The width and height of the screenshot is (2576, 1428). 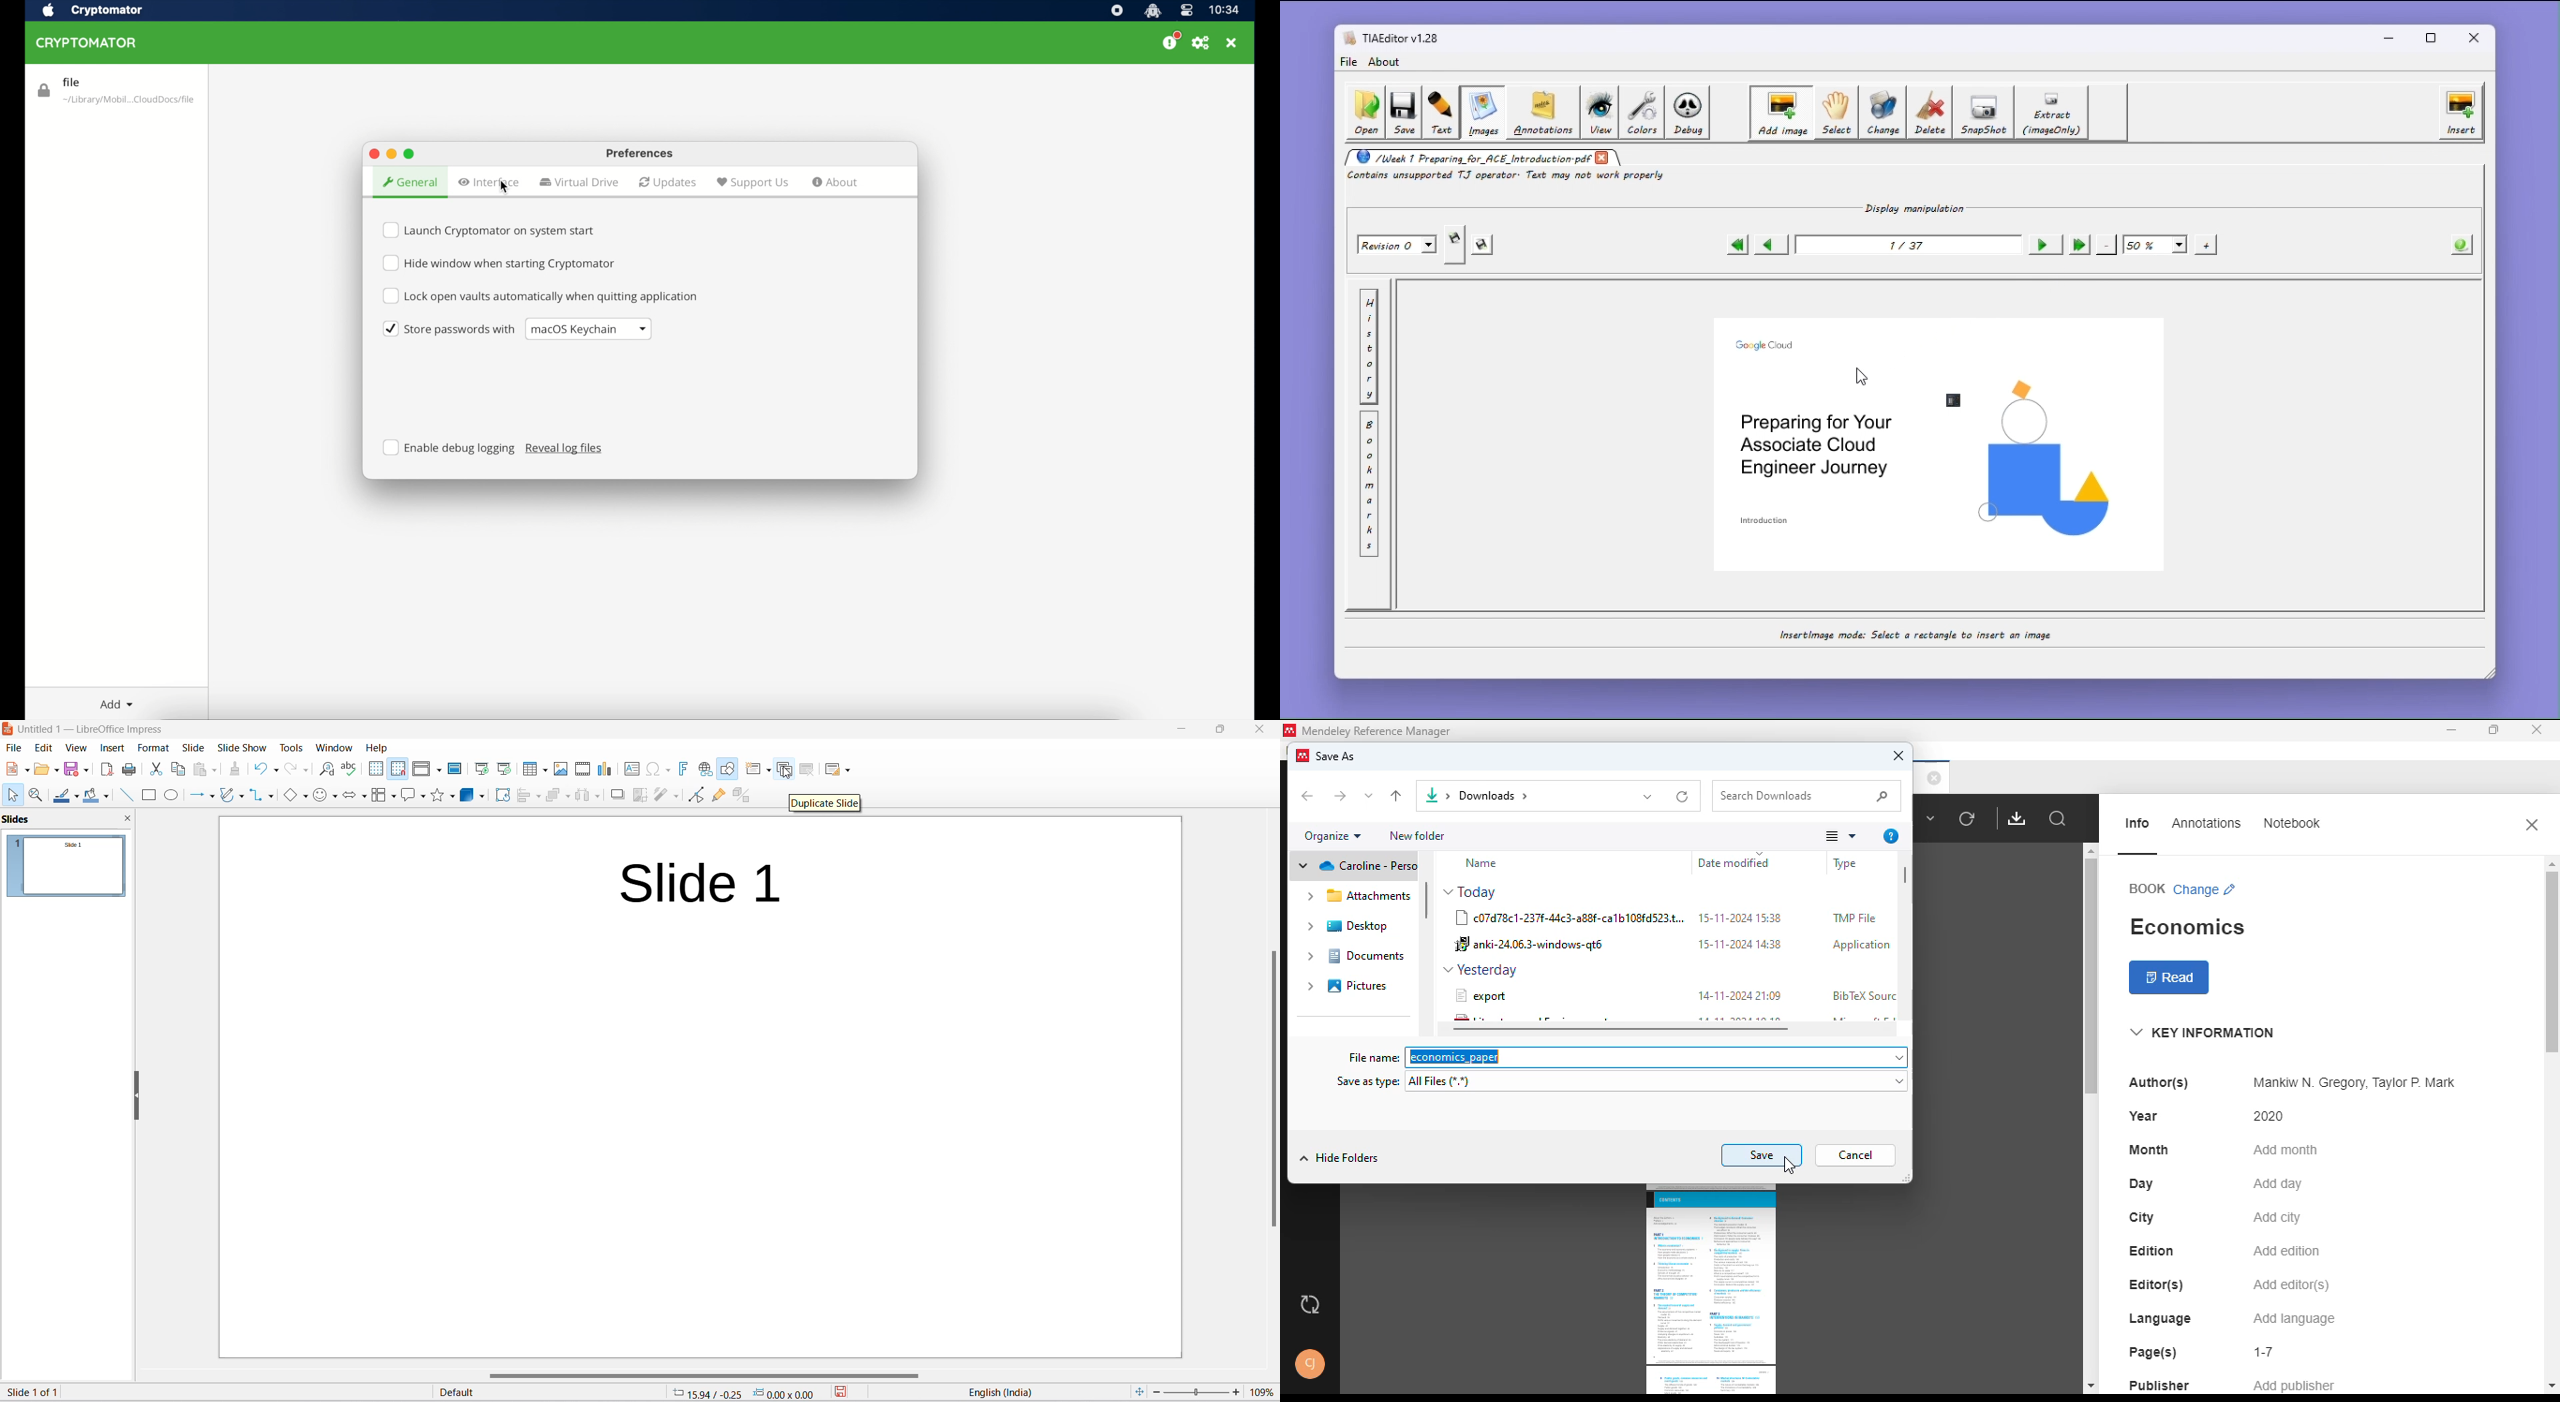 I want to click on 15-11-2024, so click(x=1738, y=944).